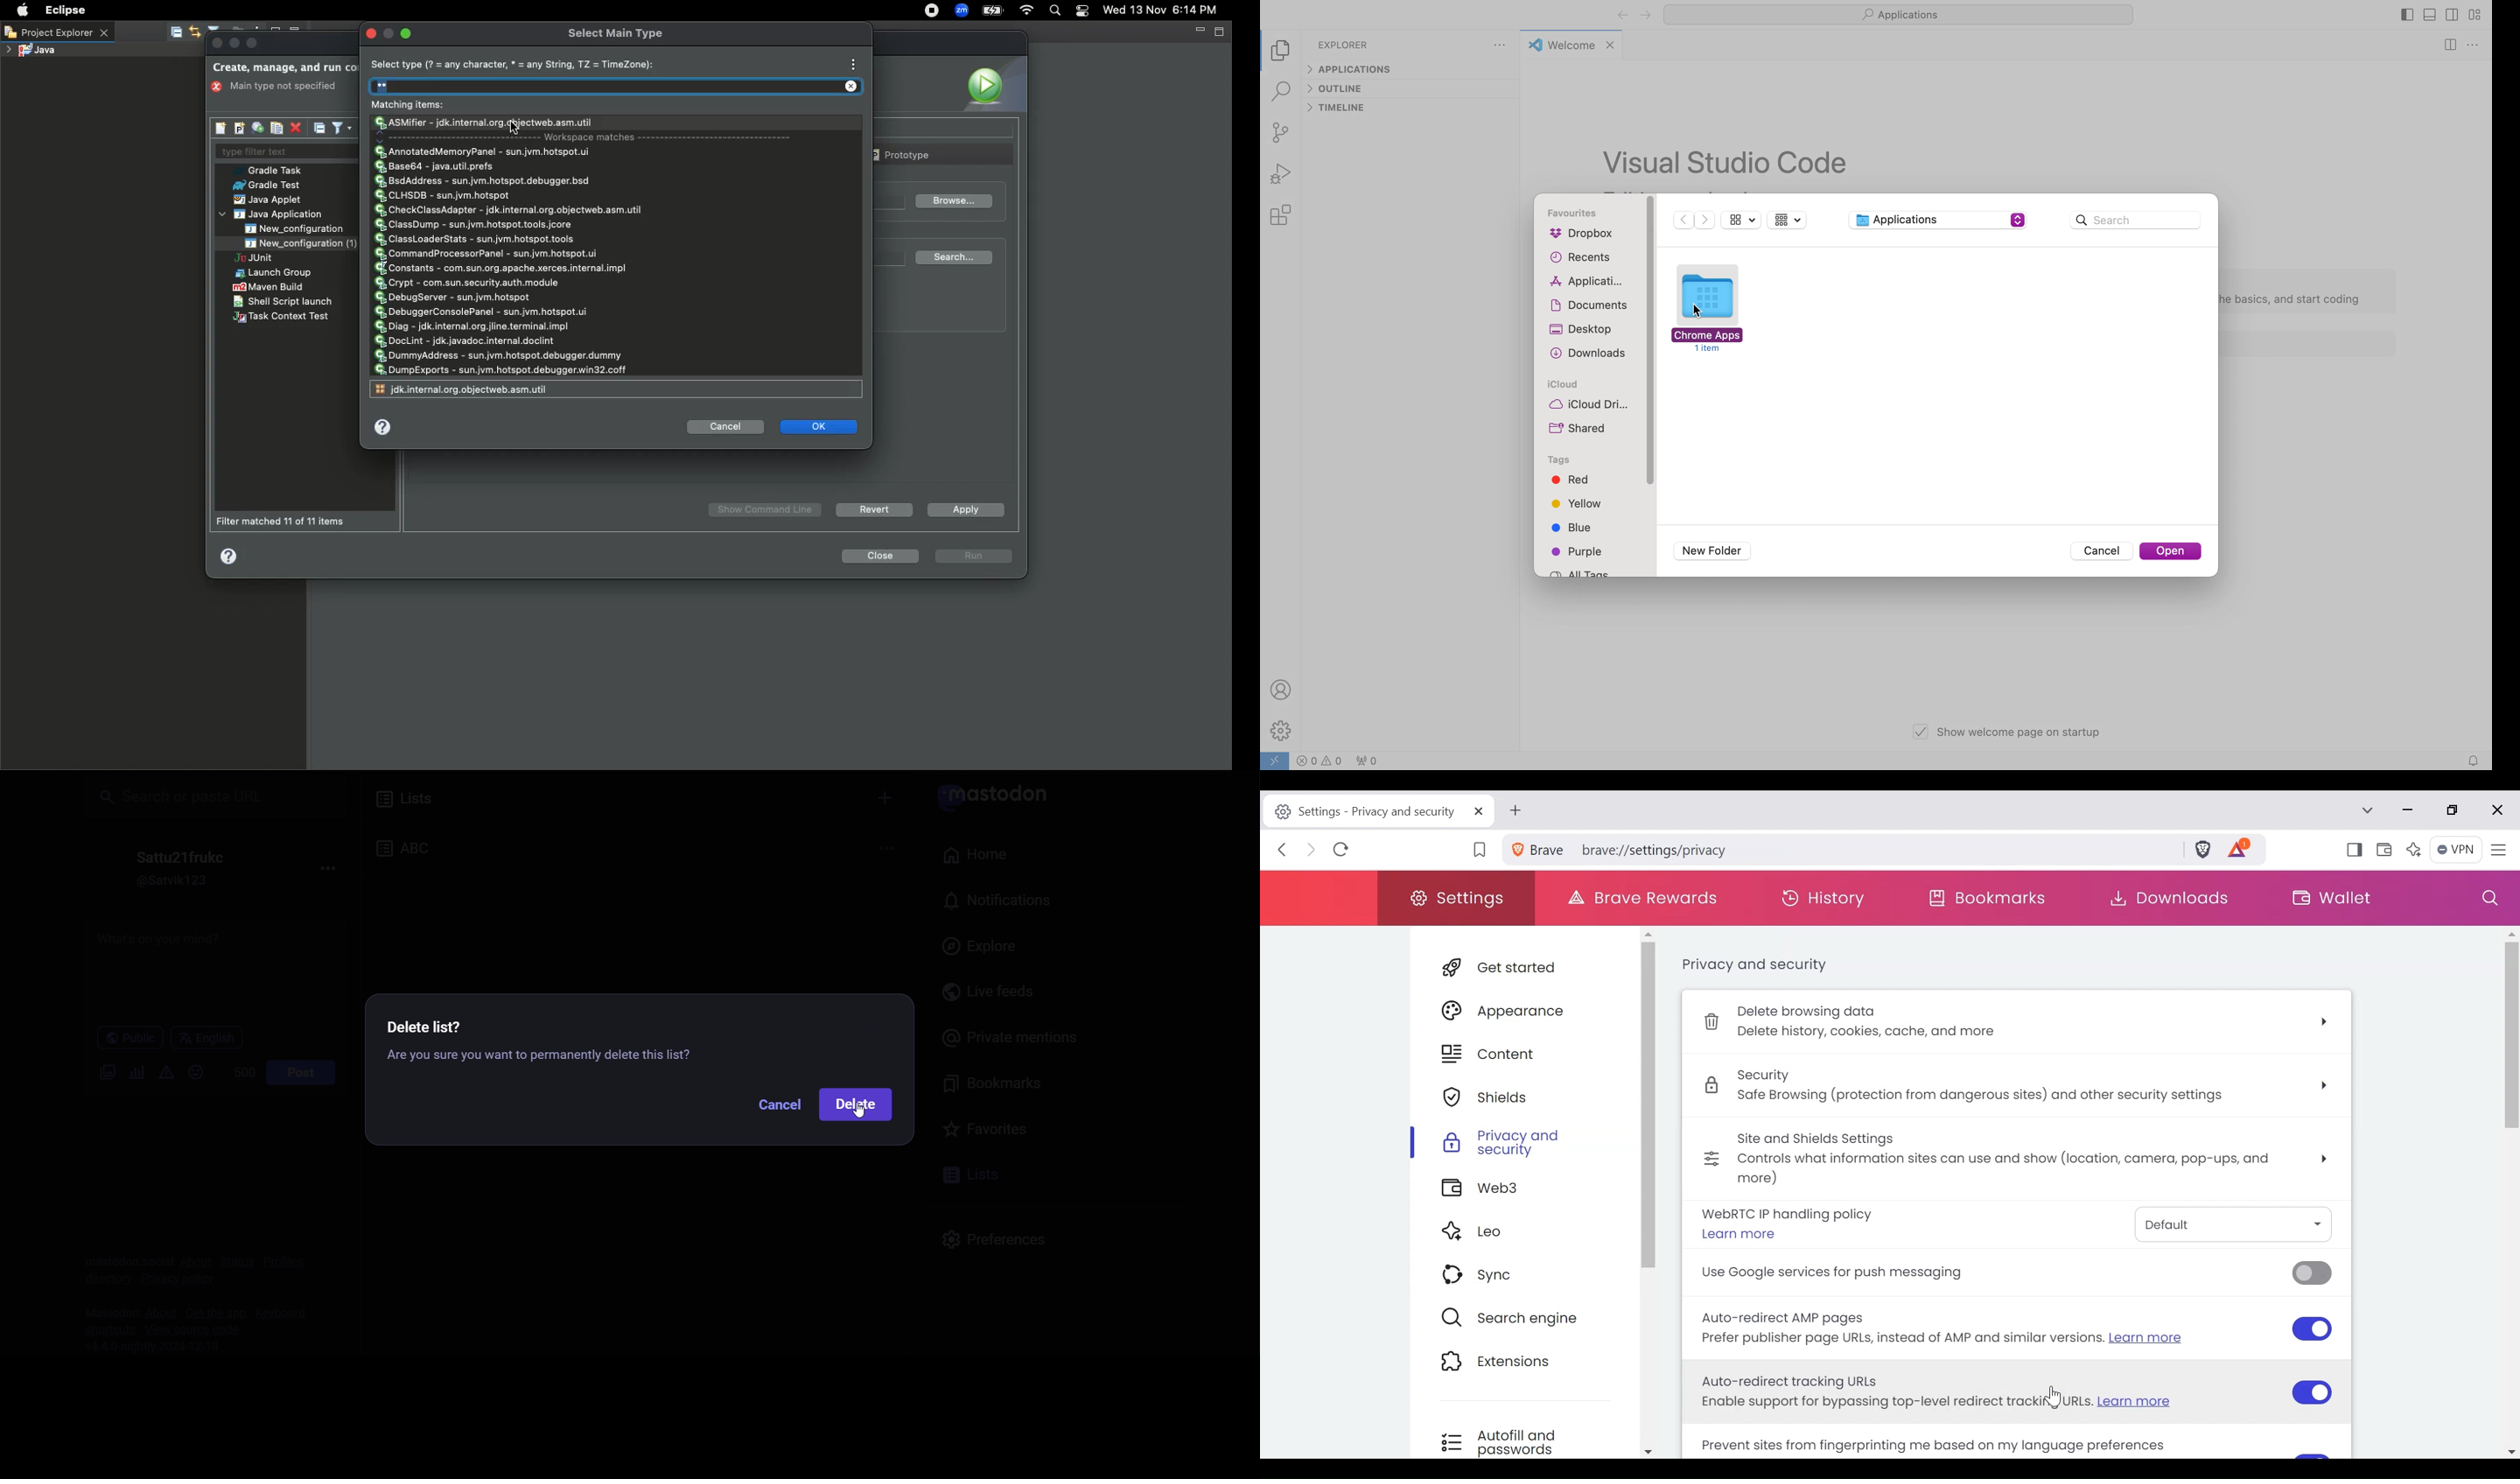 The height and width of the screenshot is (1484, 2520). Describe the element at coordinates (2385, 851) in the screenshot. I see `Wallet` at that location.